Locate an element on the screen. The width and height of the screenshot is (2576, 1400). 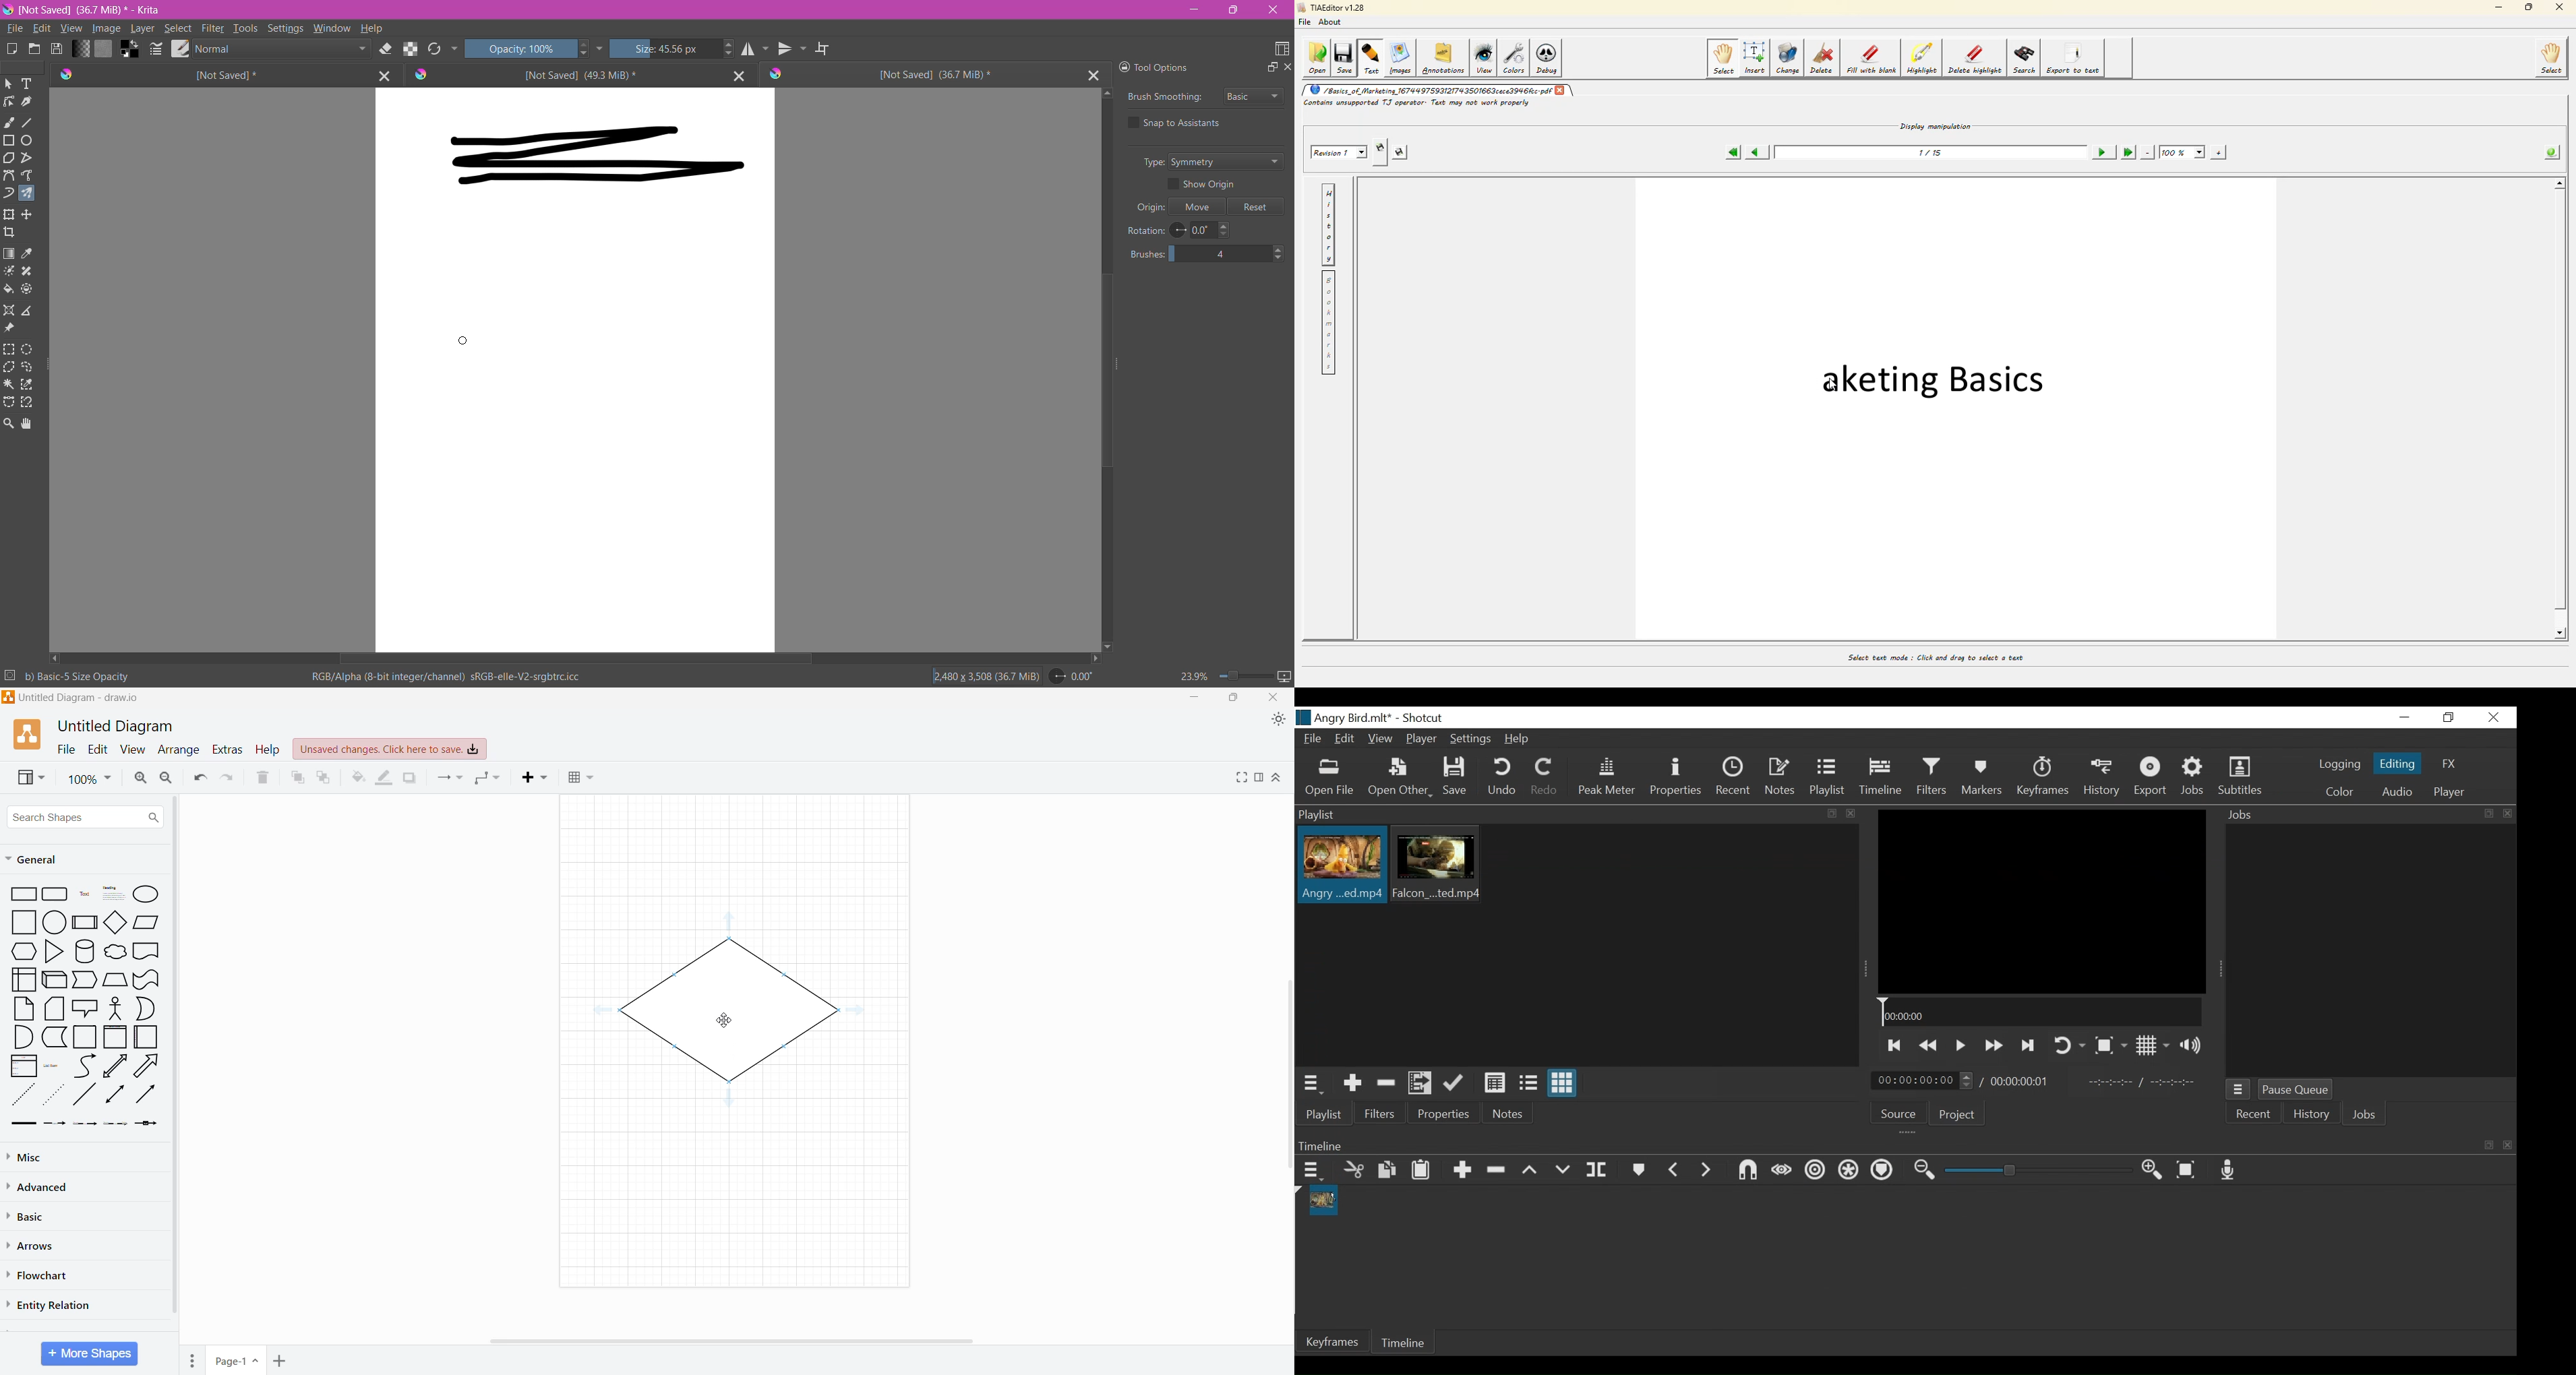
Pages is located at coordinates (191, 1361).